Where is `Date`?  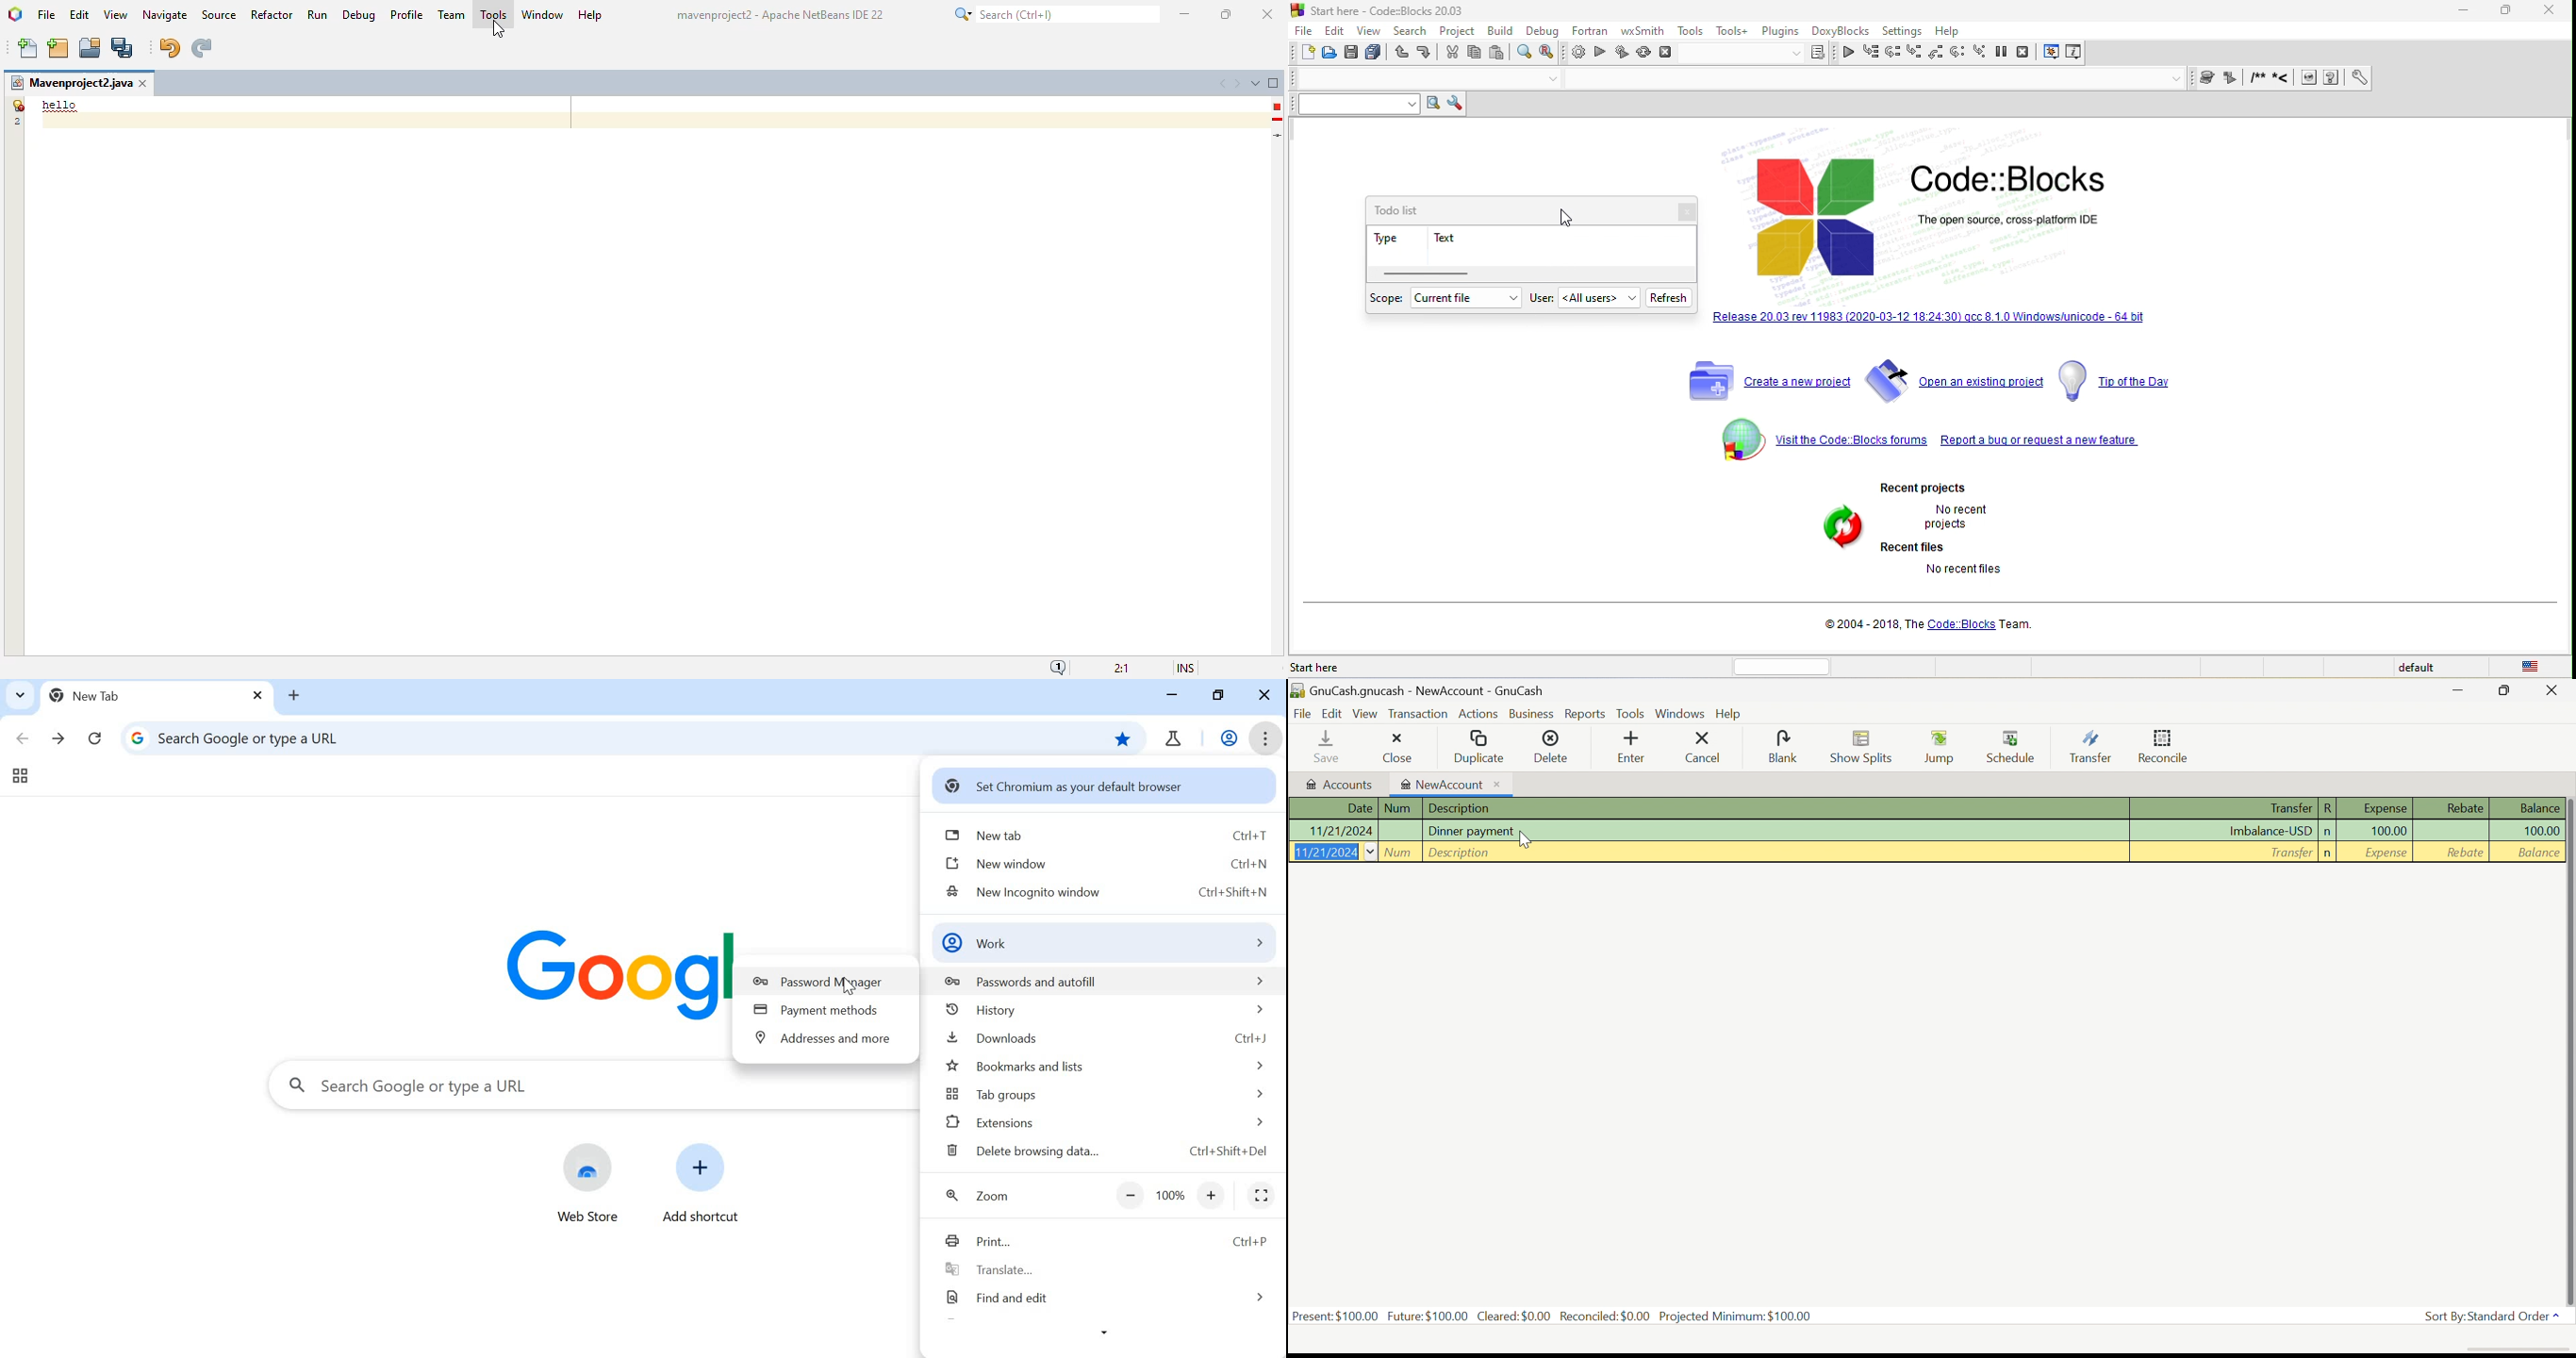
Date is located at coordinates (1360, 808).